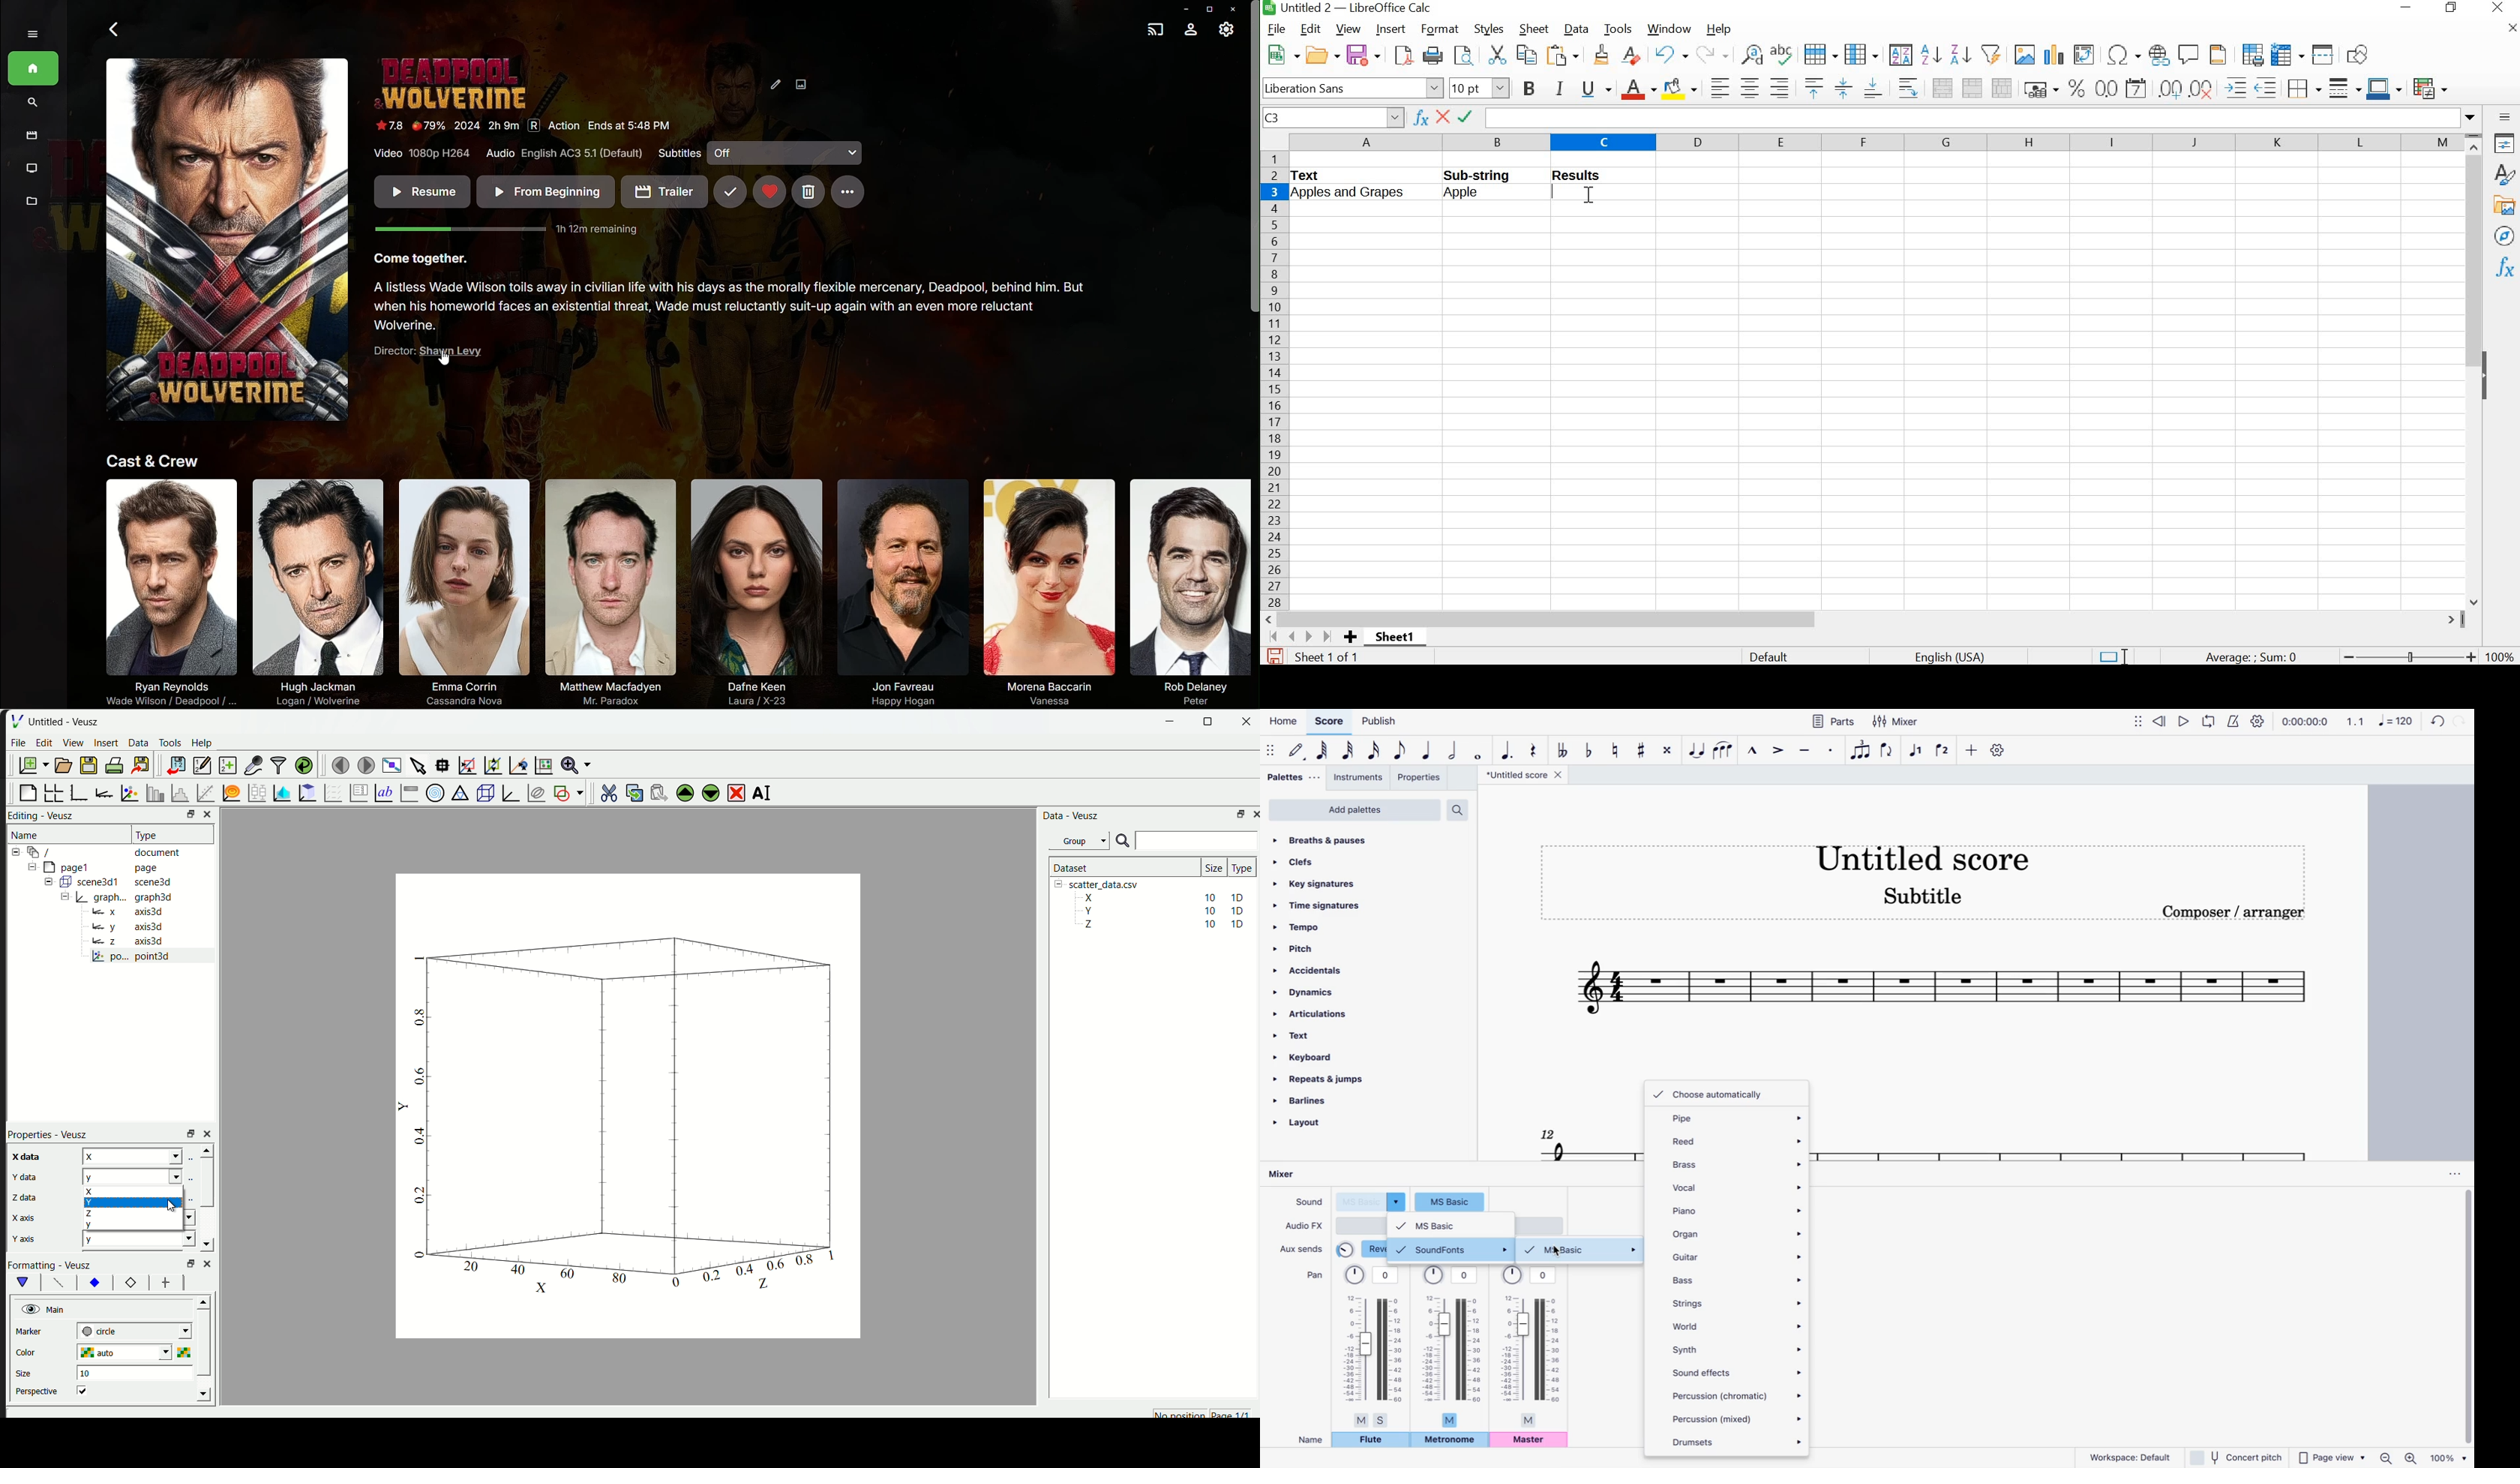 The height and width of the screenshot is (1484, 2520). What do you see at coordinates (134, 911) in the screenshot?
I see `= x axis3d` at bounding box center [134, 911].